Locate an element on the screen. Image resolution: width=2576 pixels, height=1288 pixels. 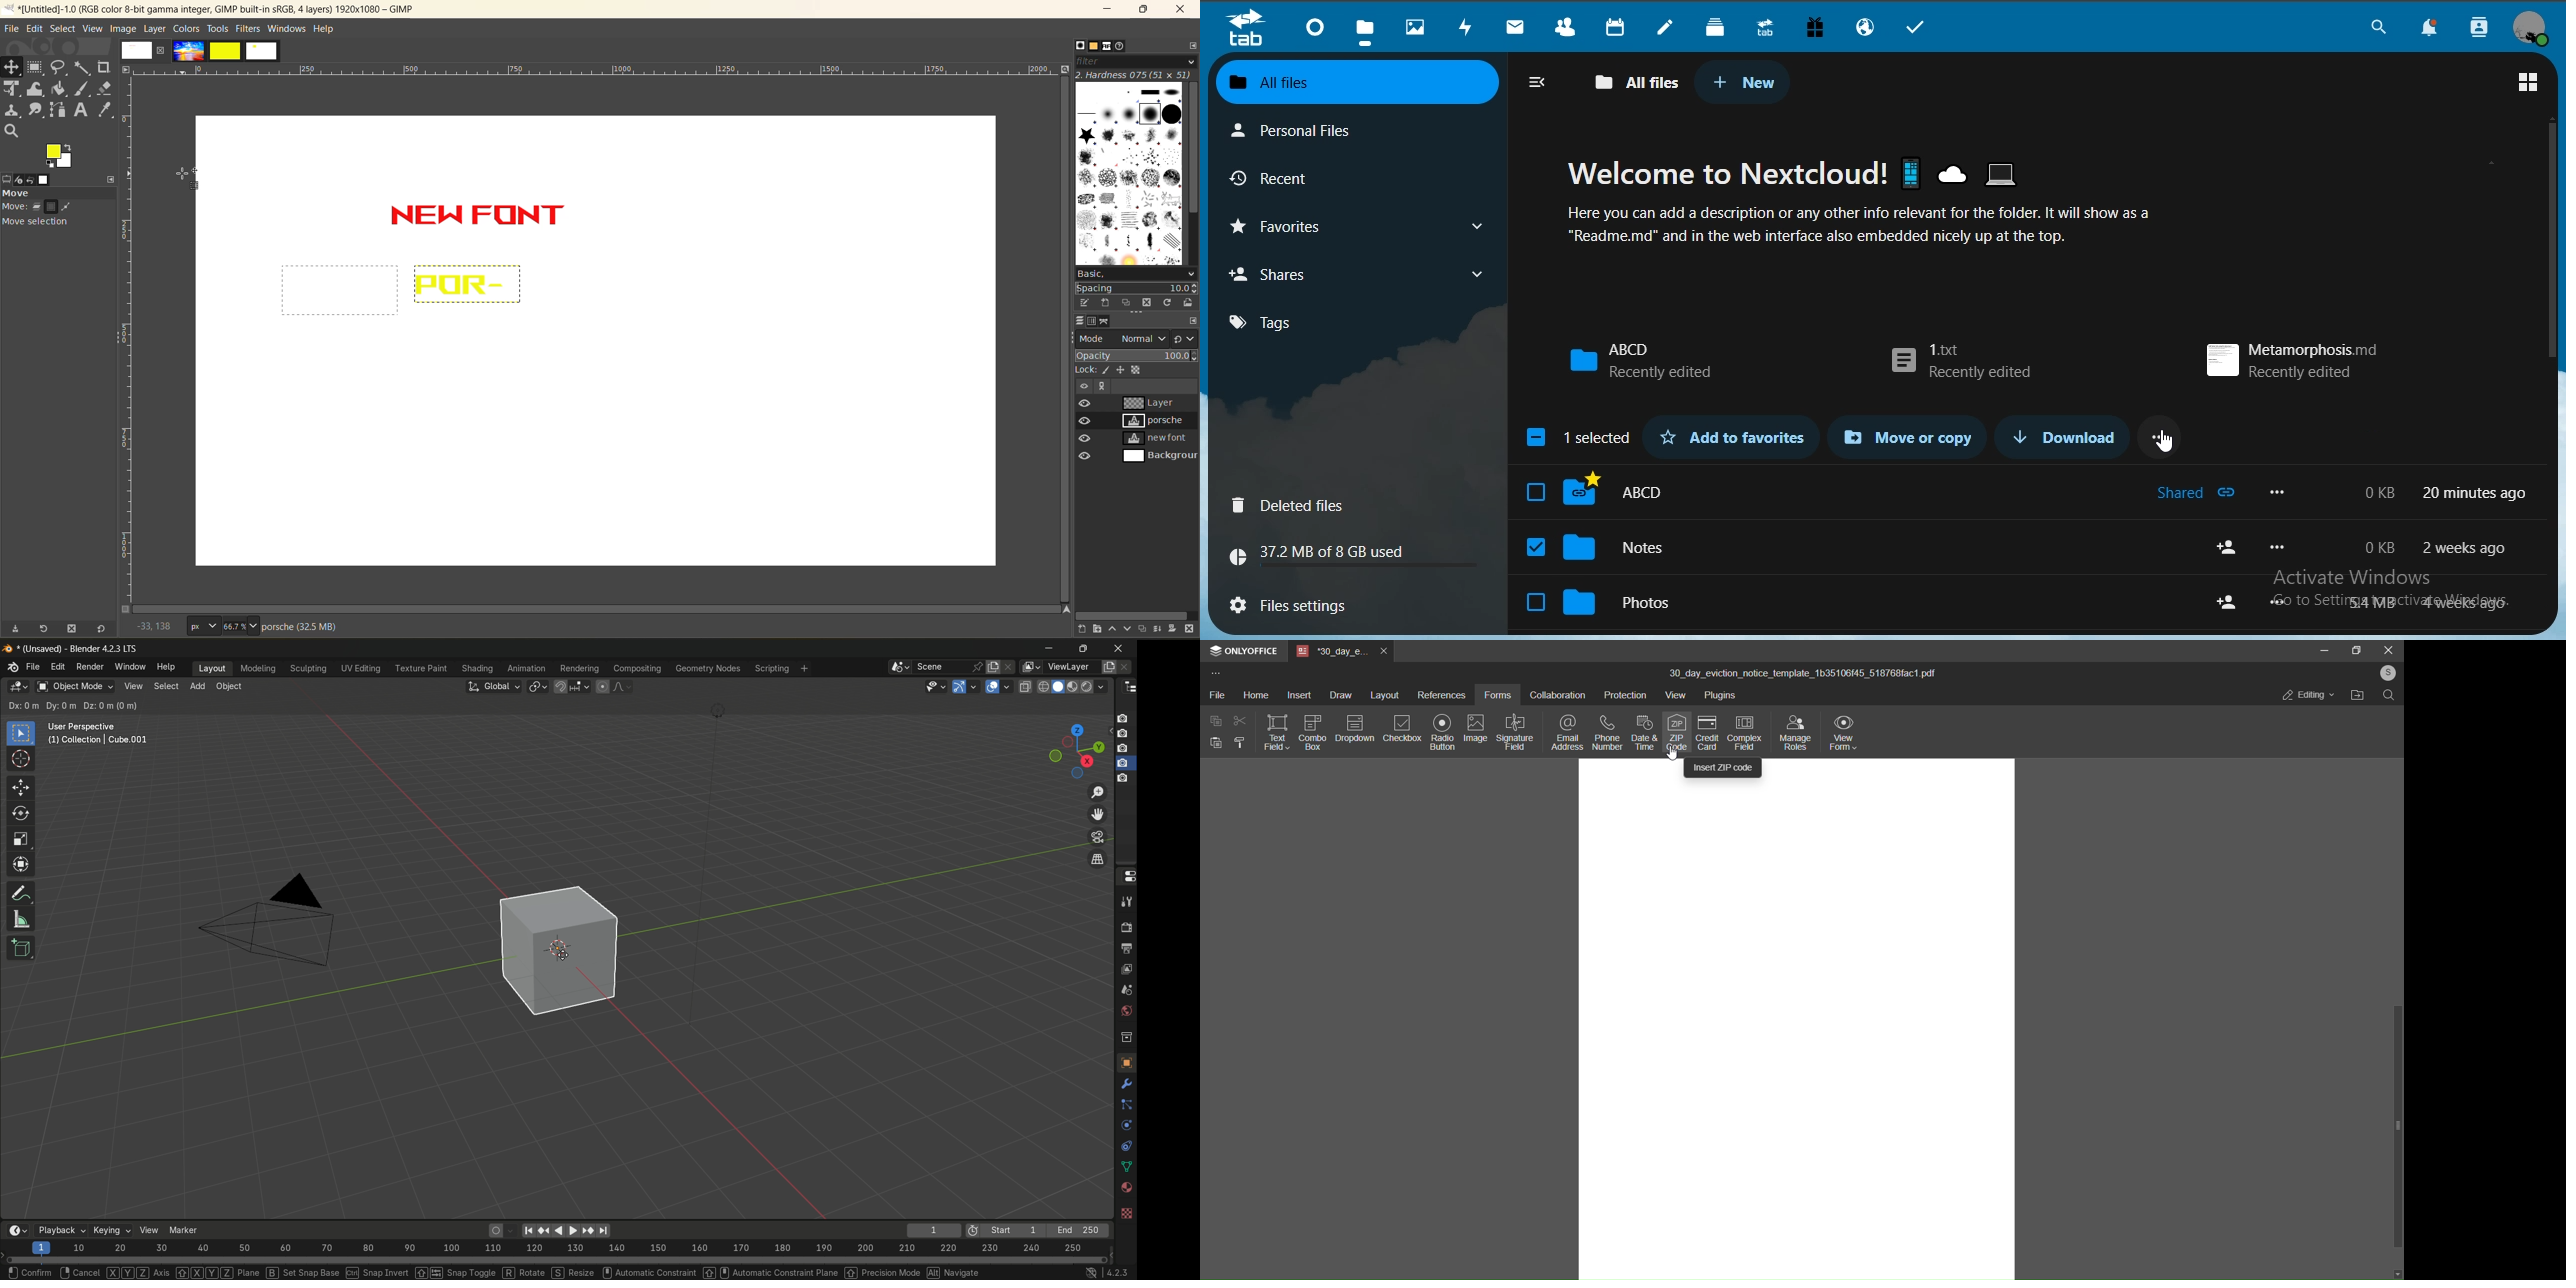
Icon3 is located at coordinates (1126, 749).